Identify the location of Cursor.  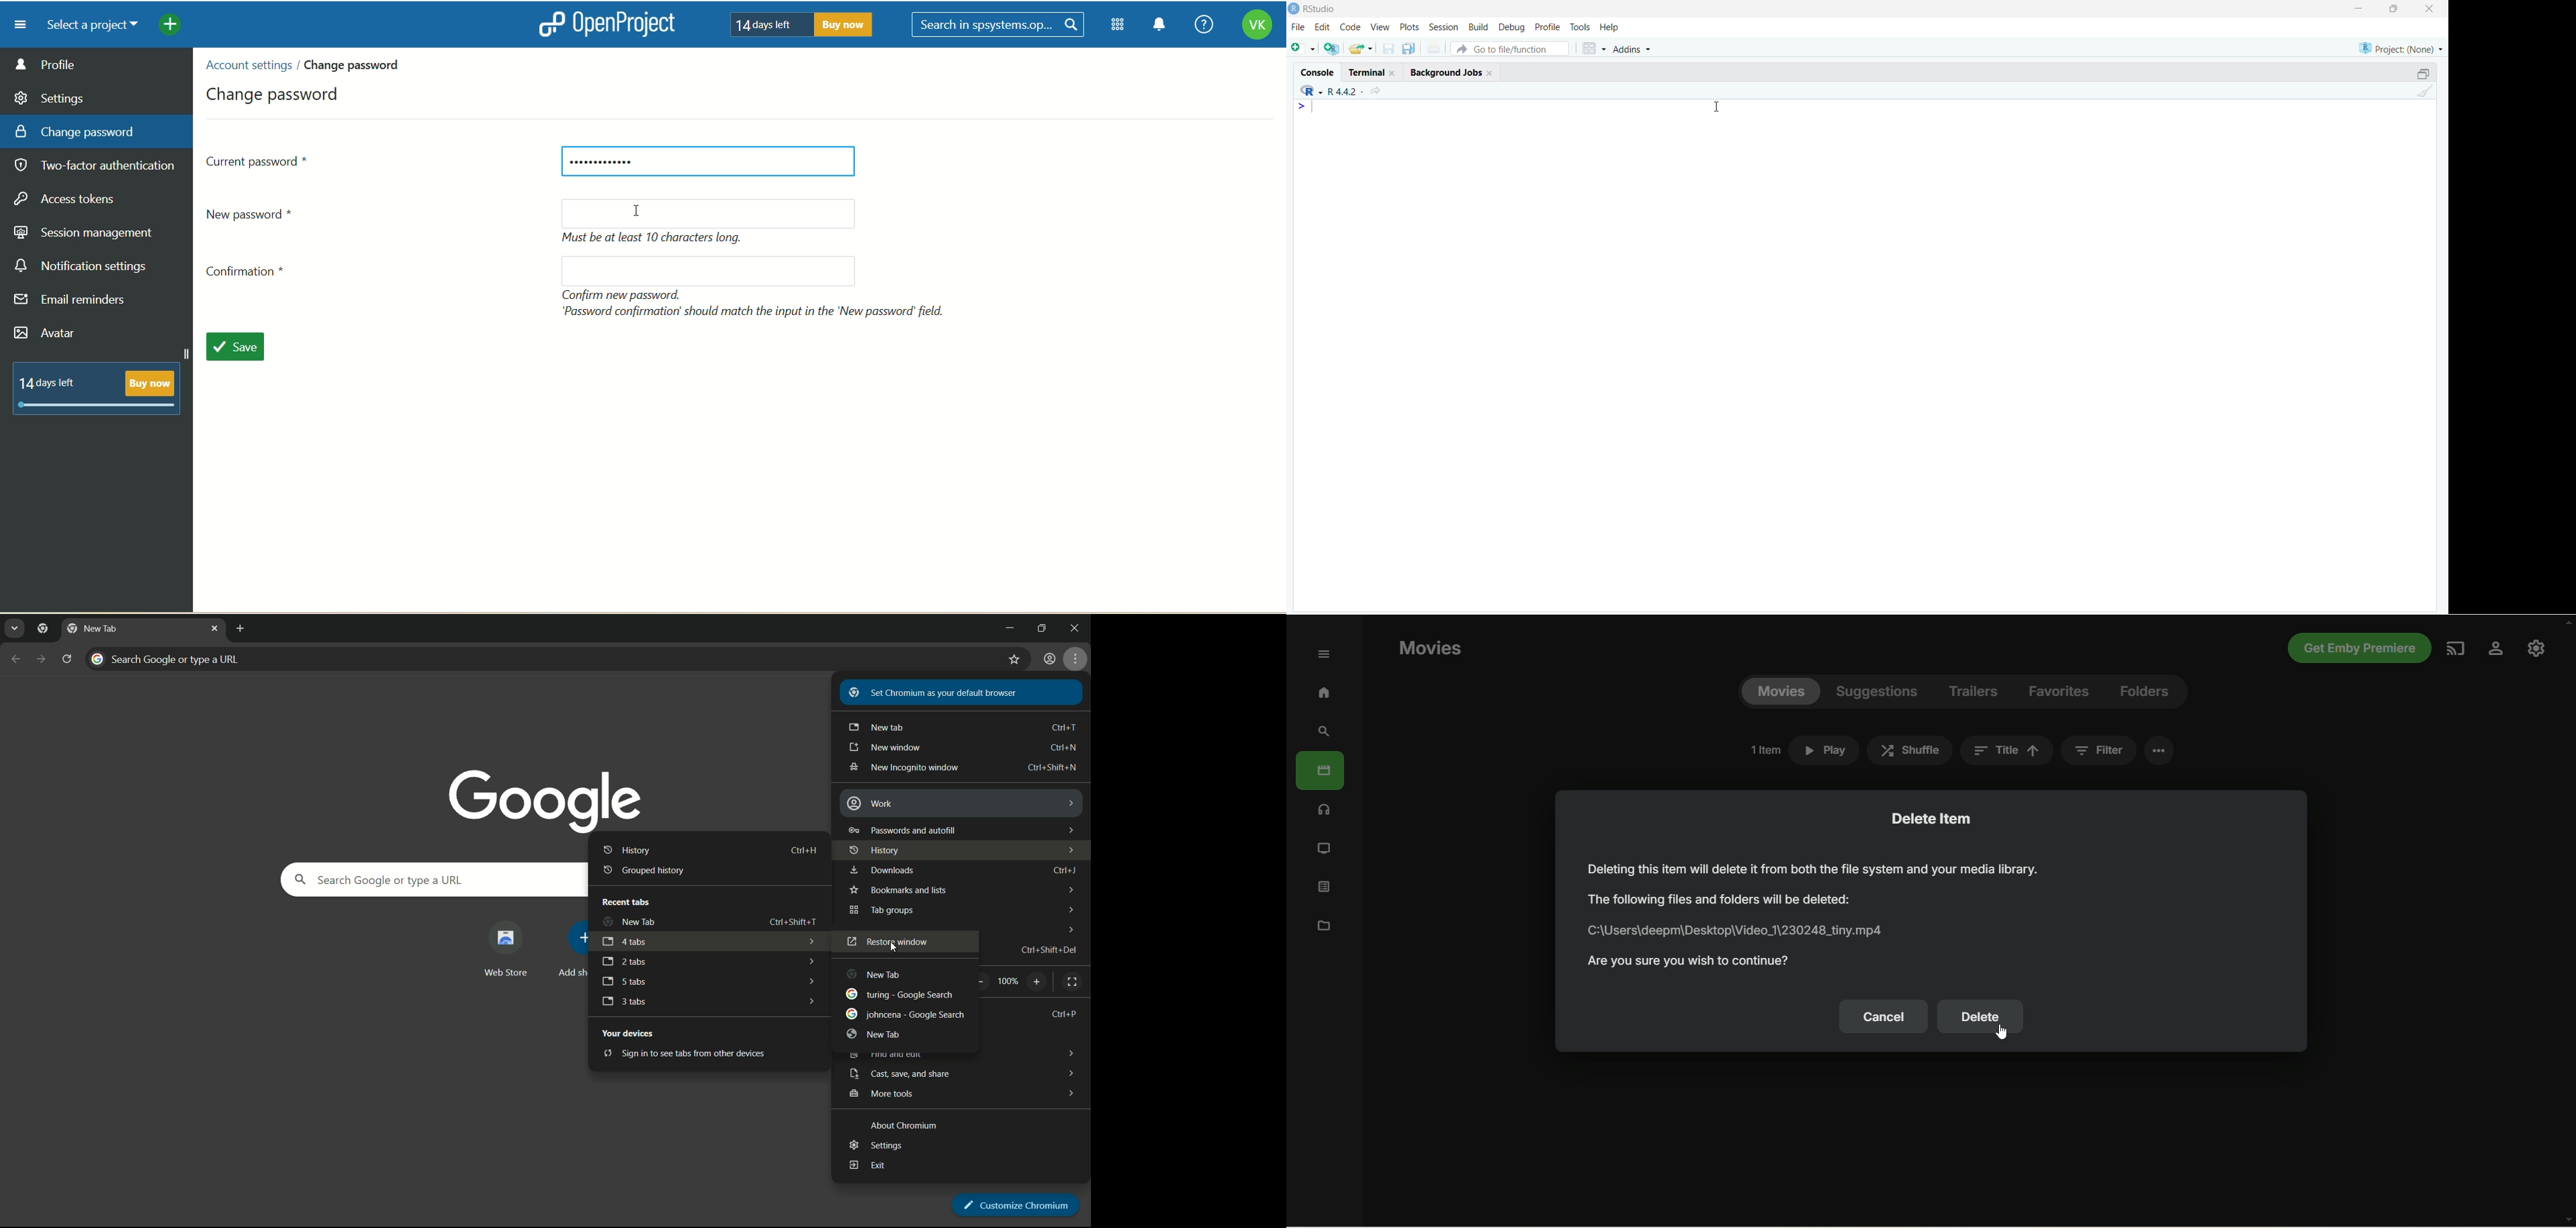
(2000, 1032).